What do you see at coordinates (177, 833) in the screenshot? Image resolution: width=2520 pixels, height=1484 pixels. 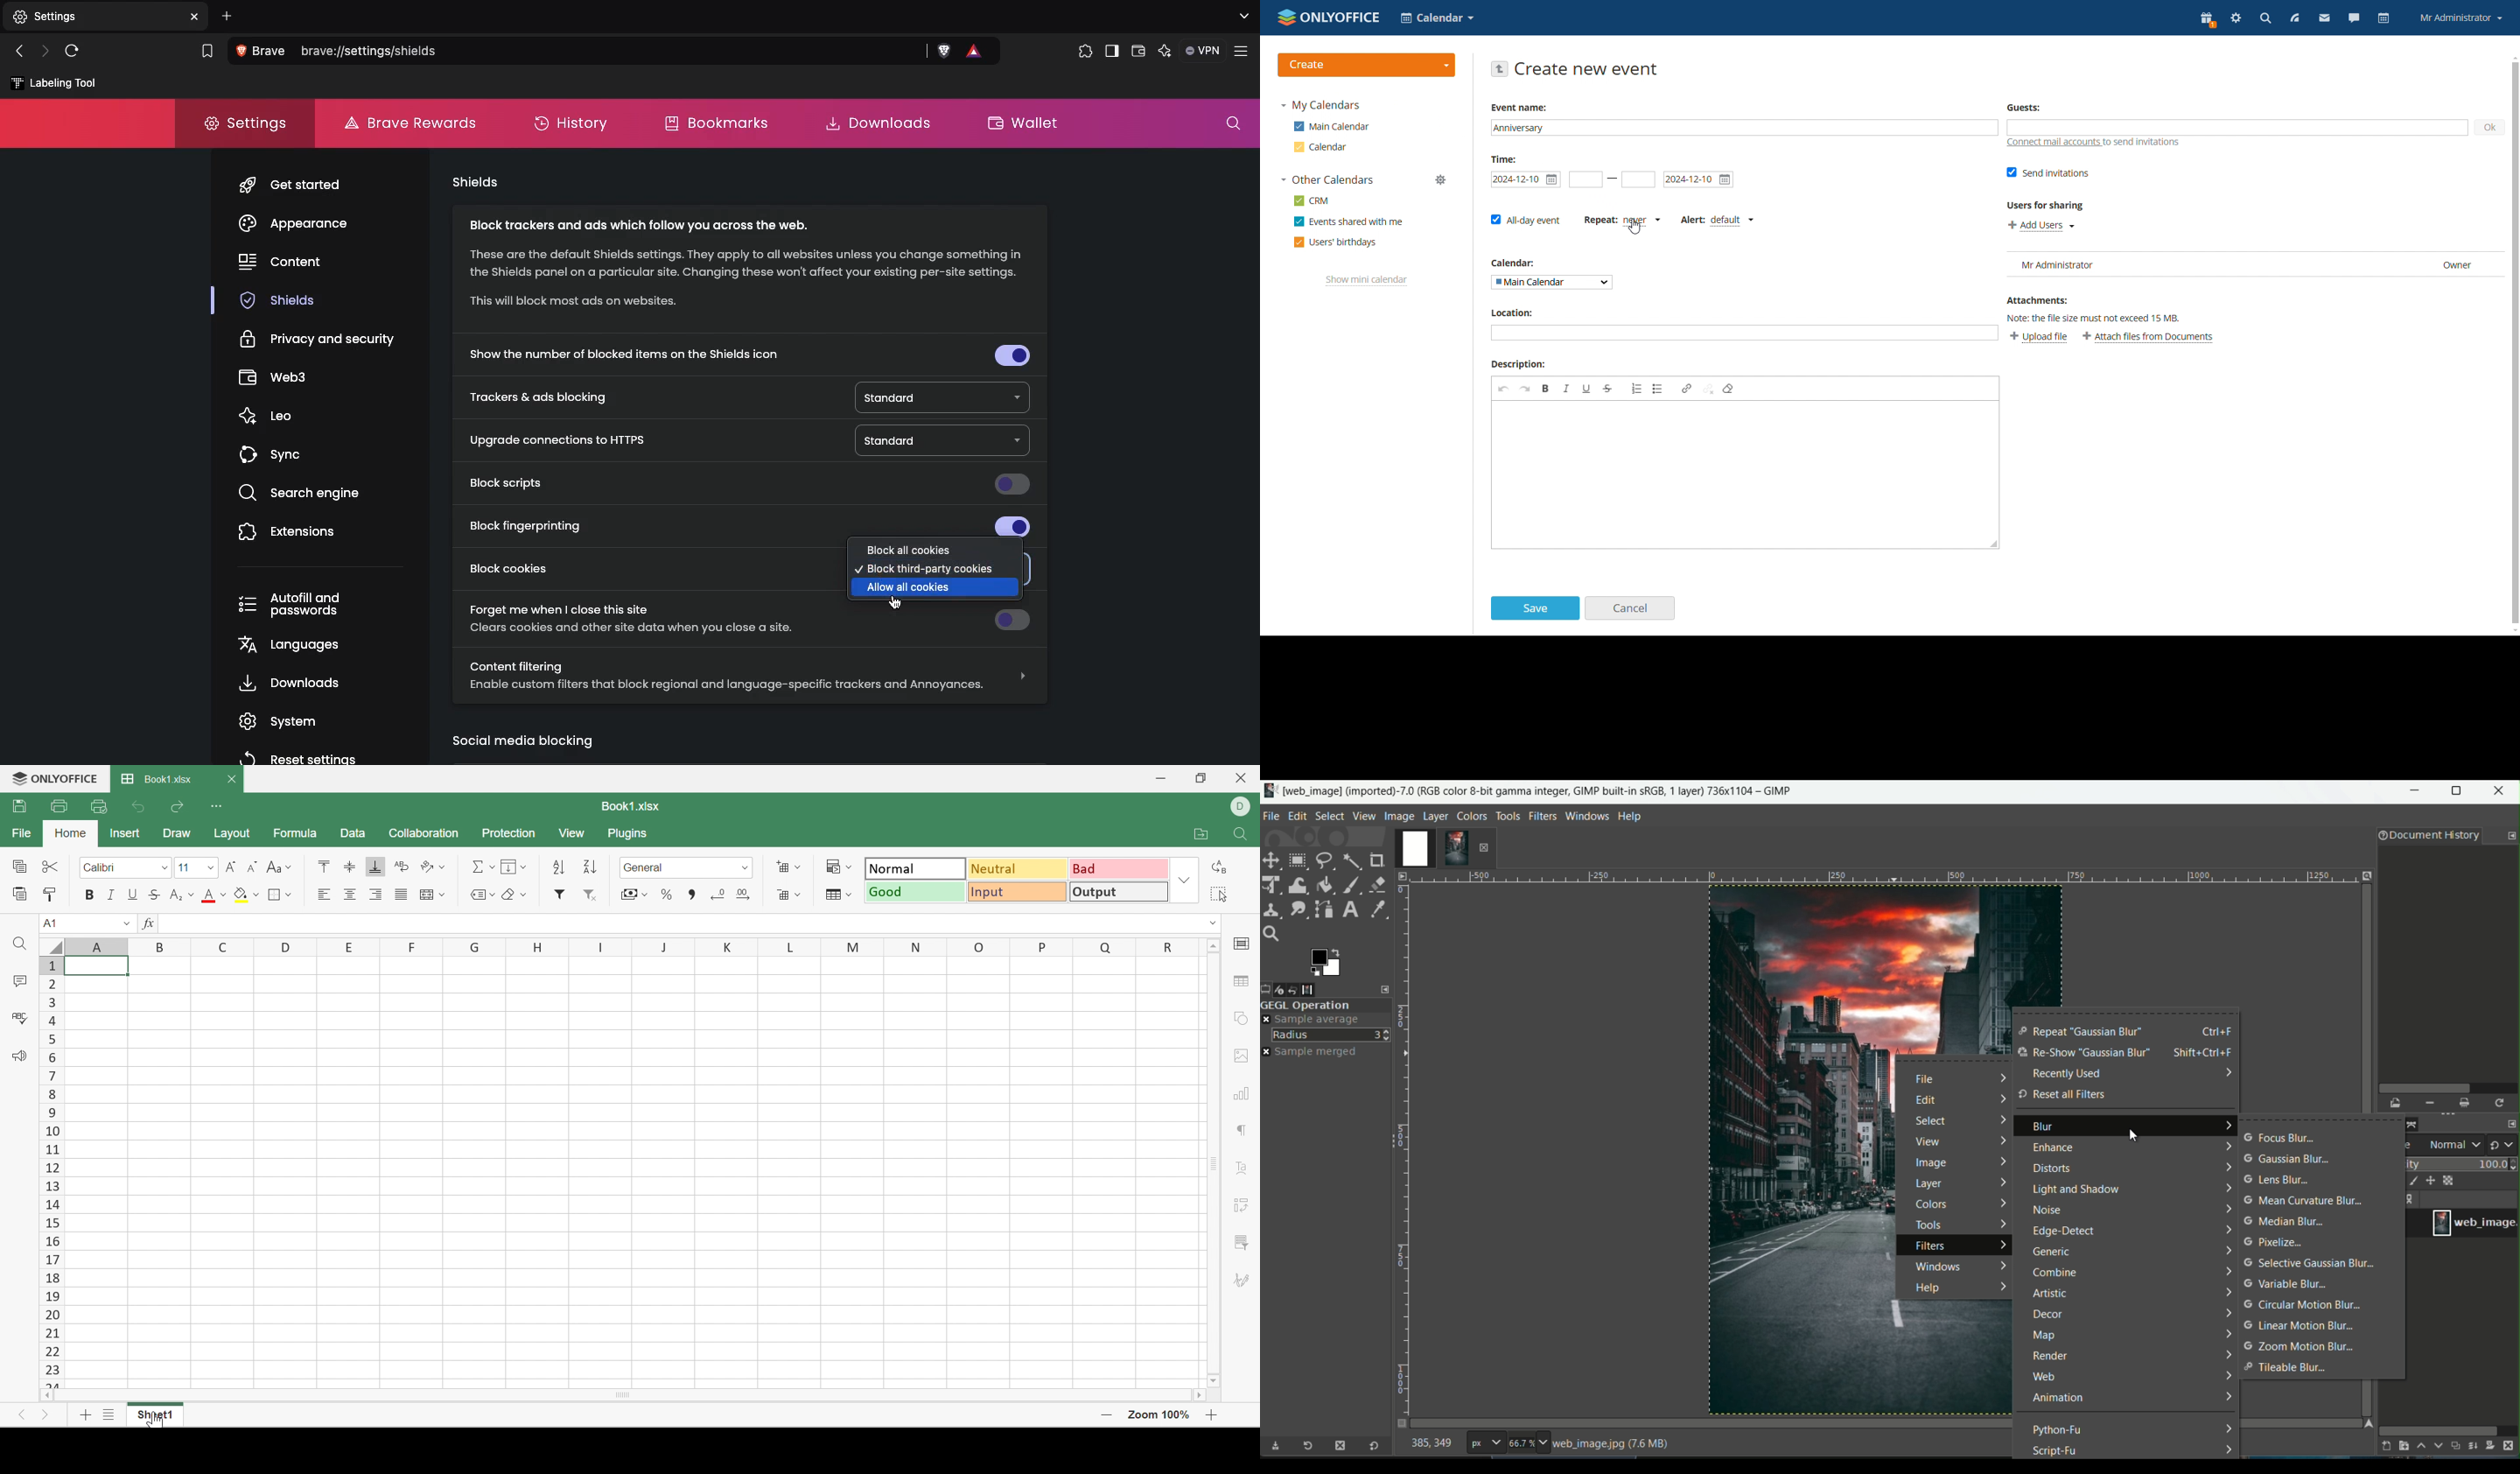 I see `Draw` at bounding box center [177, 833].